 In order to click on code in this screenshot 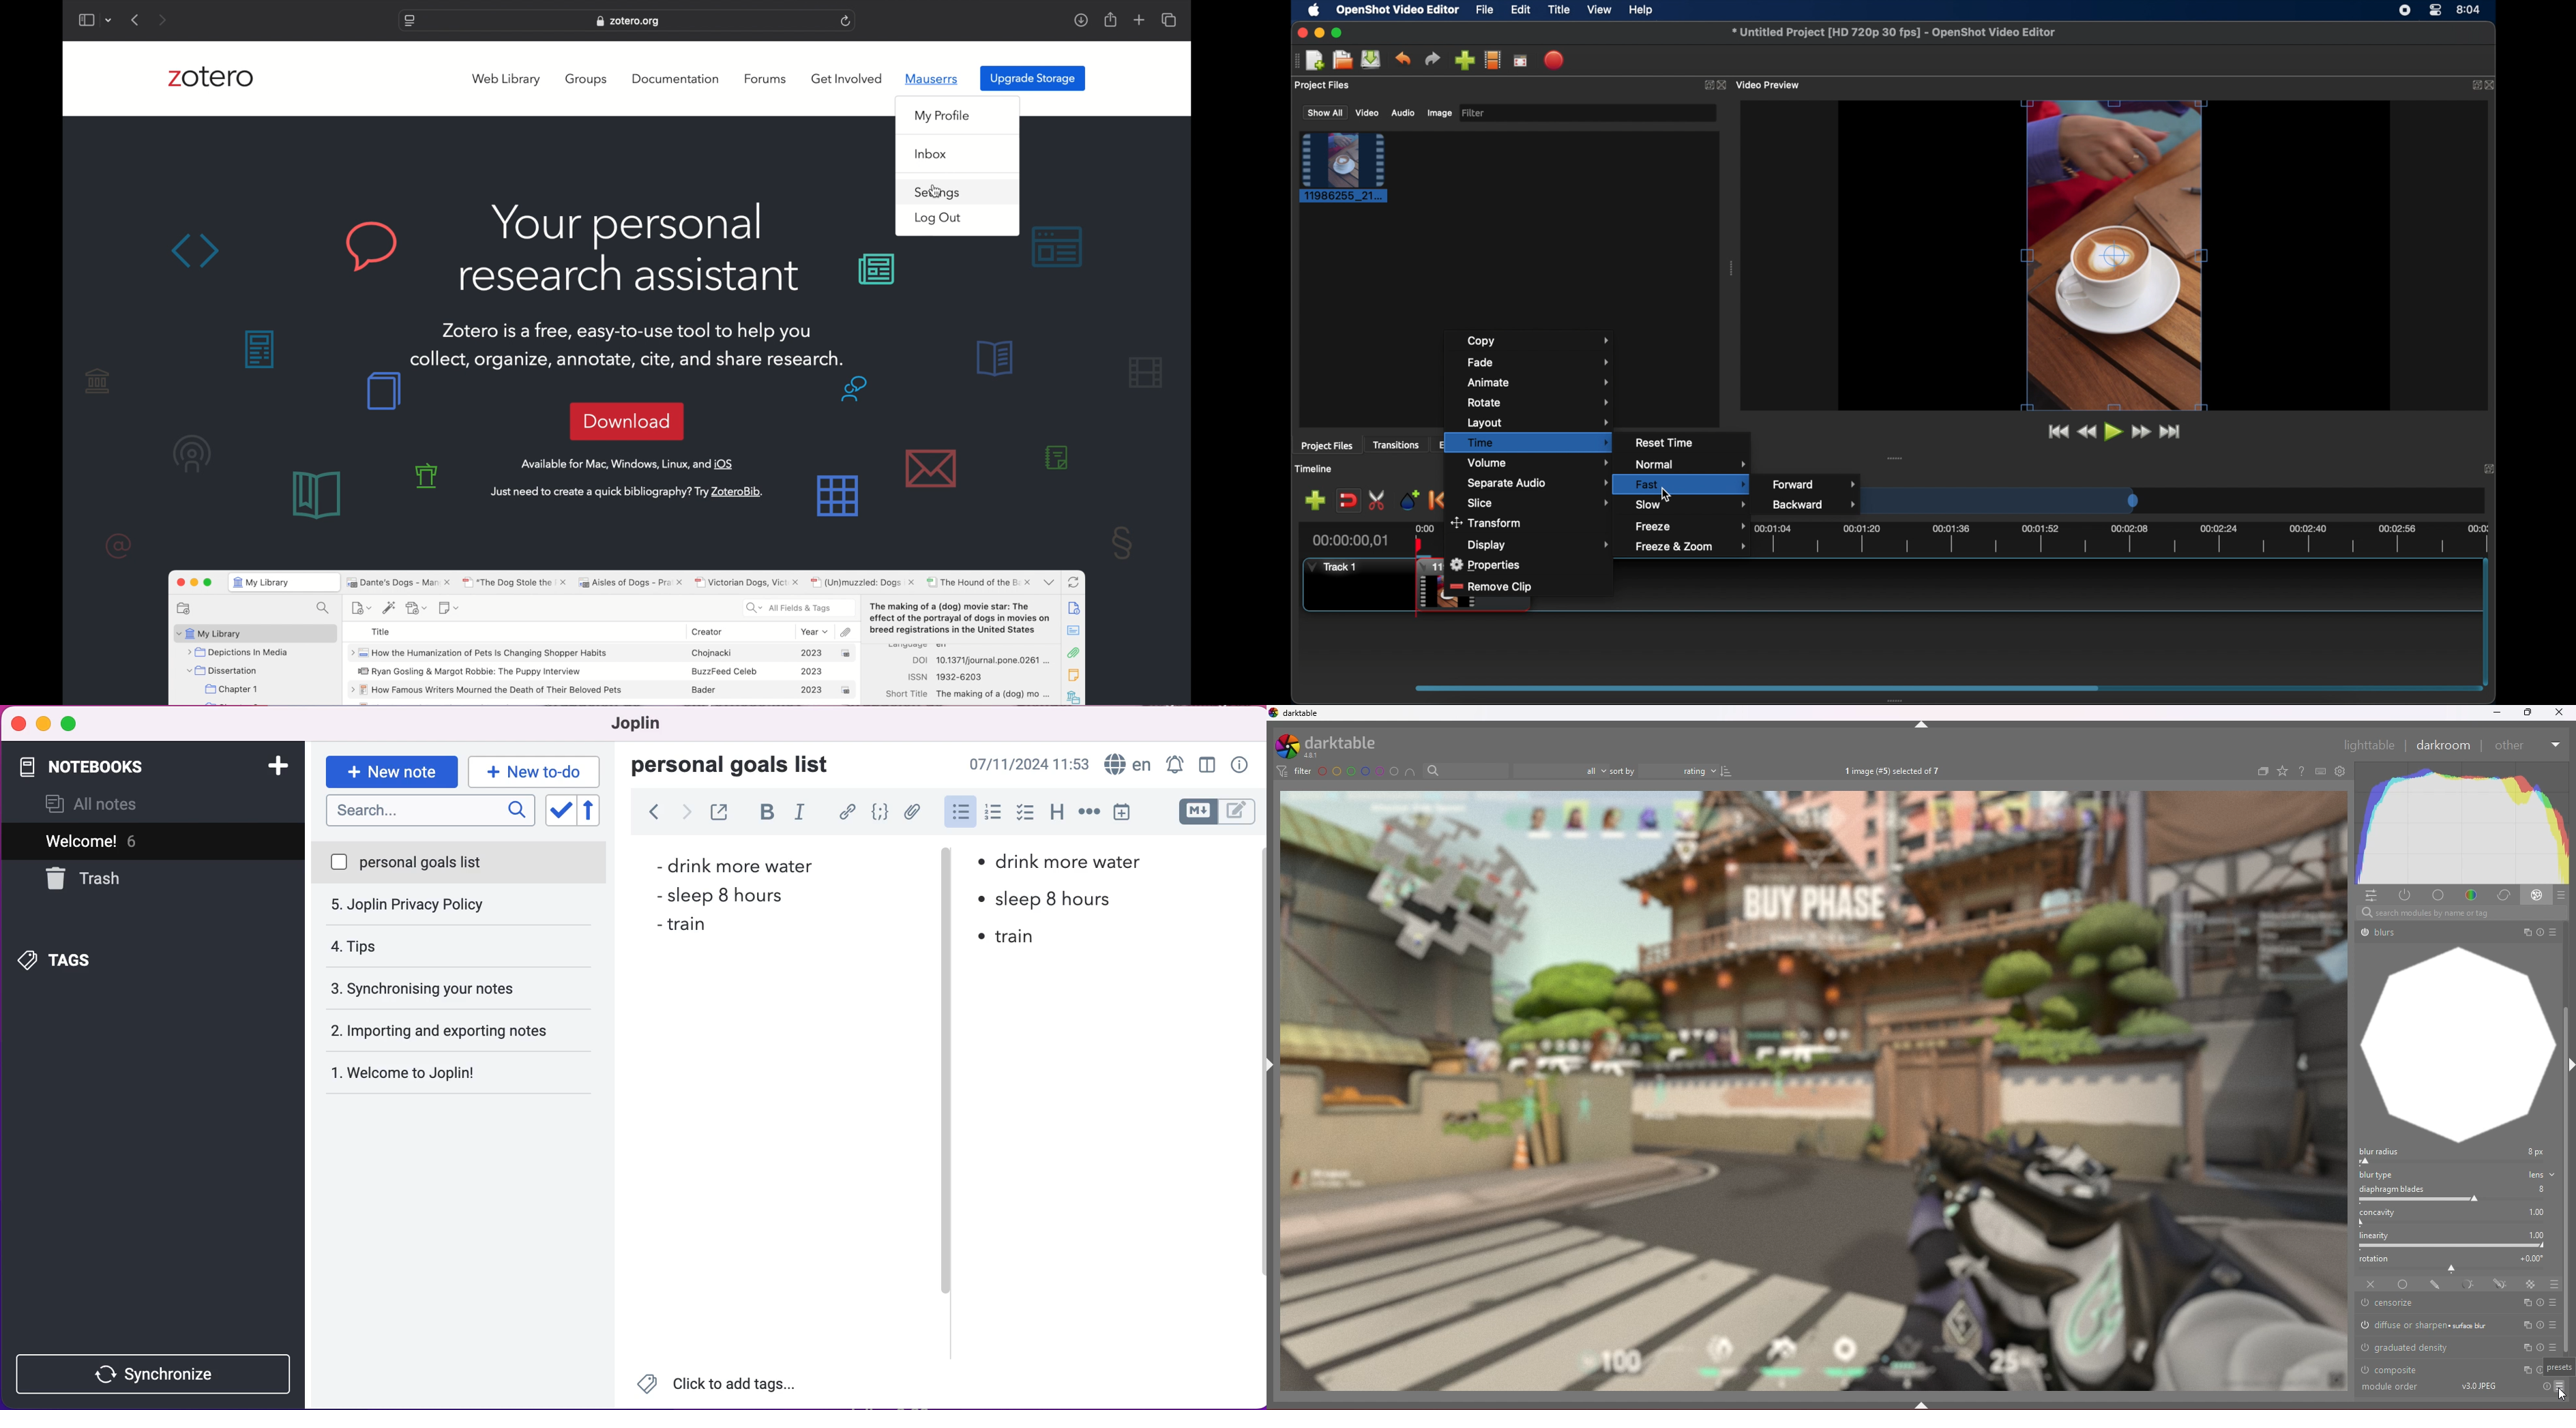, I will do `click(878, 813)`.